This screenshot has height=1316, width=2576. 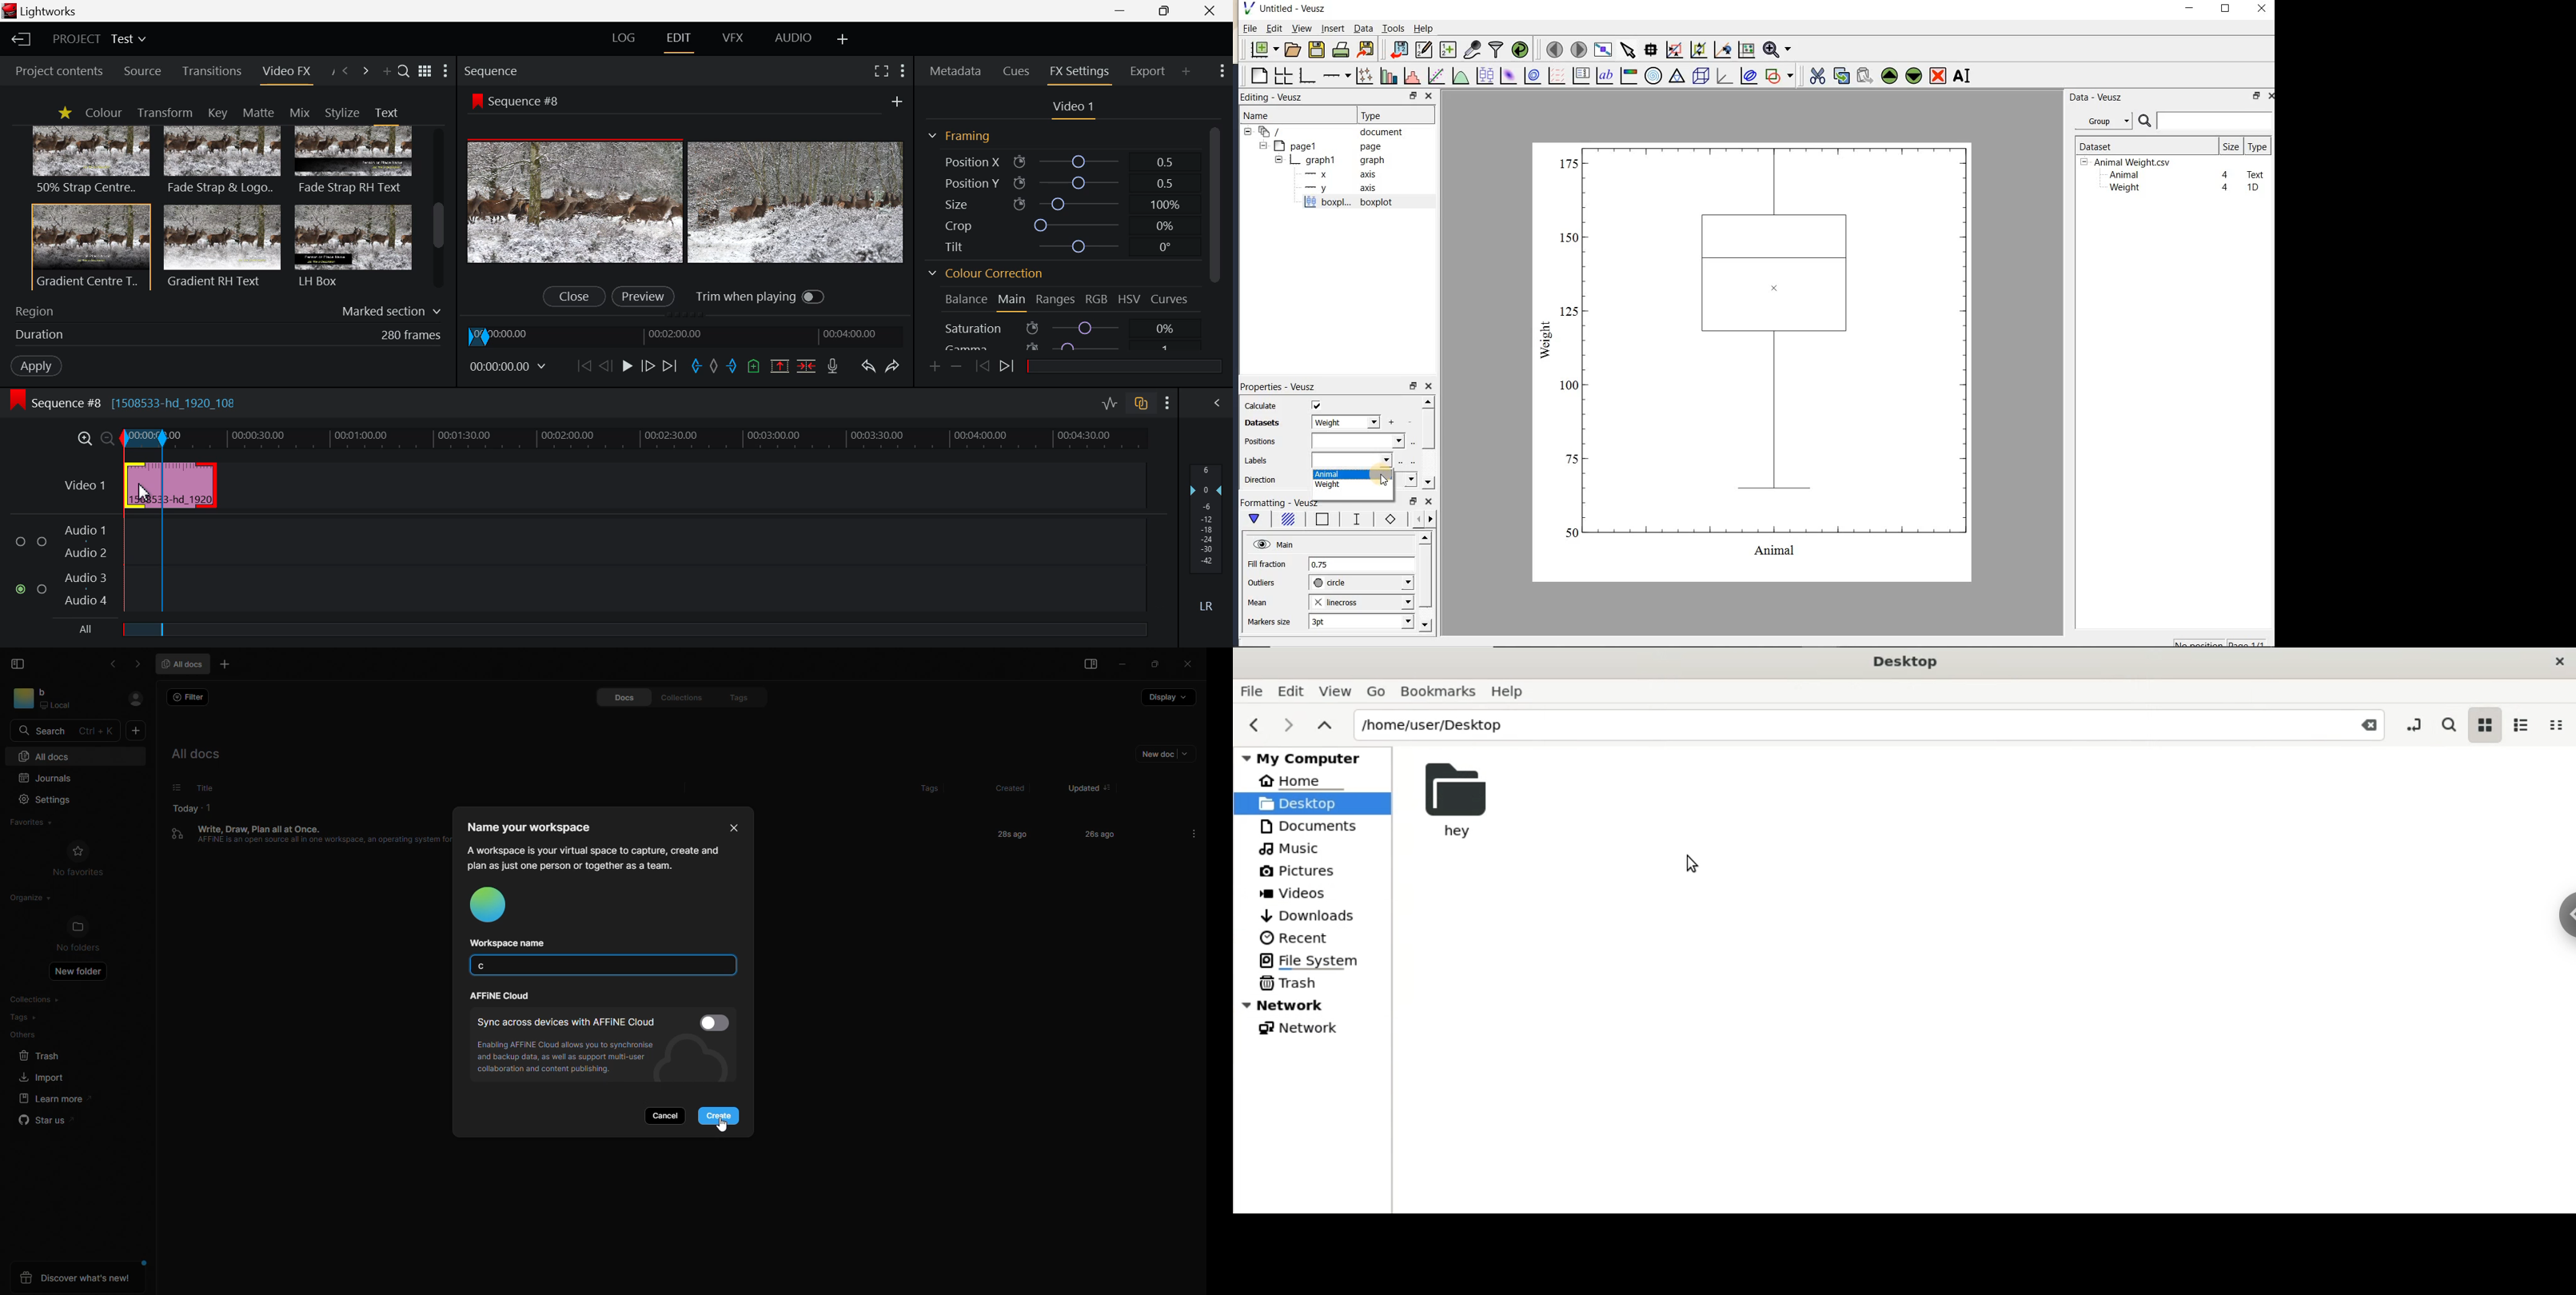 I want to click on Next Panel, so click(x=366, y=71).